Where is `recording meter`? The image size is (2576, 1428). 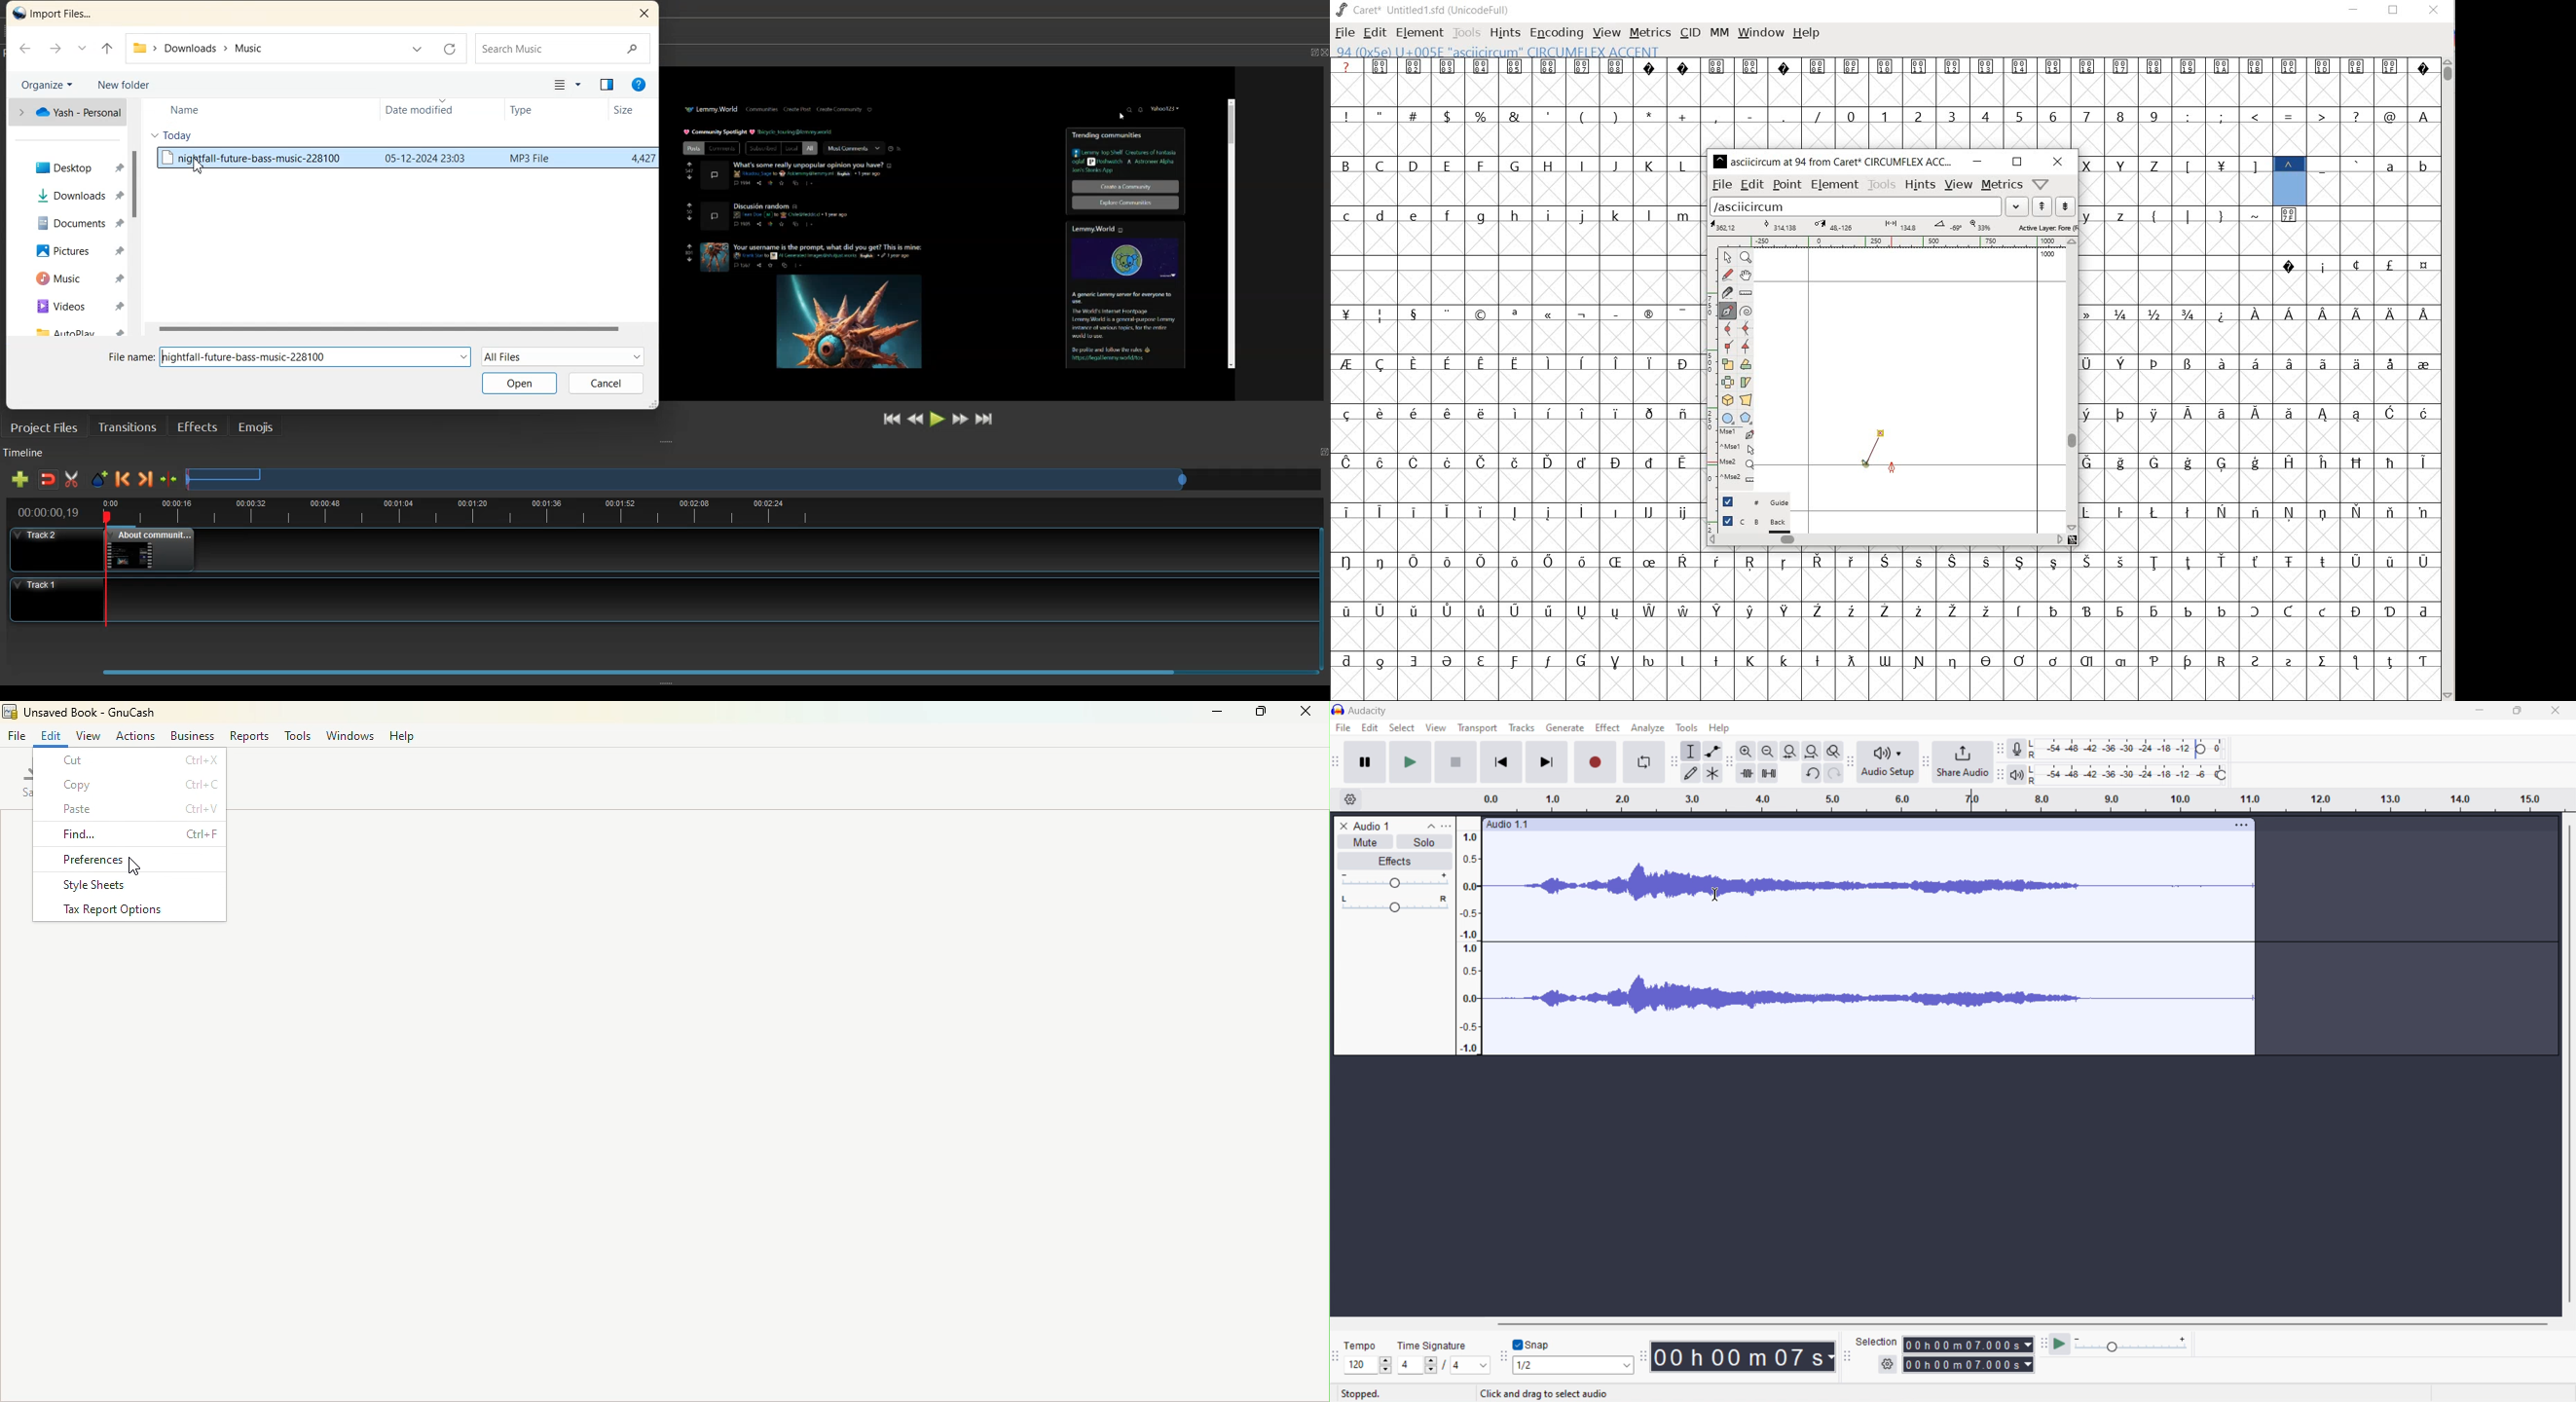
recording meter is located at coordinates (2017, 749).